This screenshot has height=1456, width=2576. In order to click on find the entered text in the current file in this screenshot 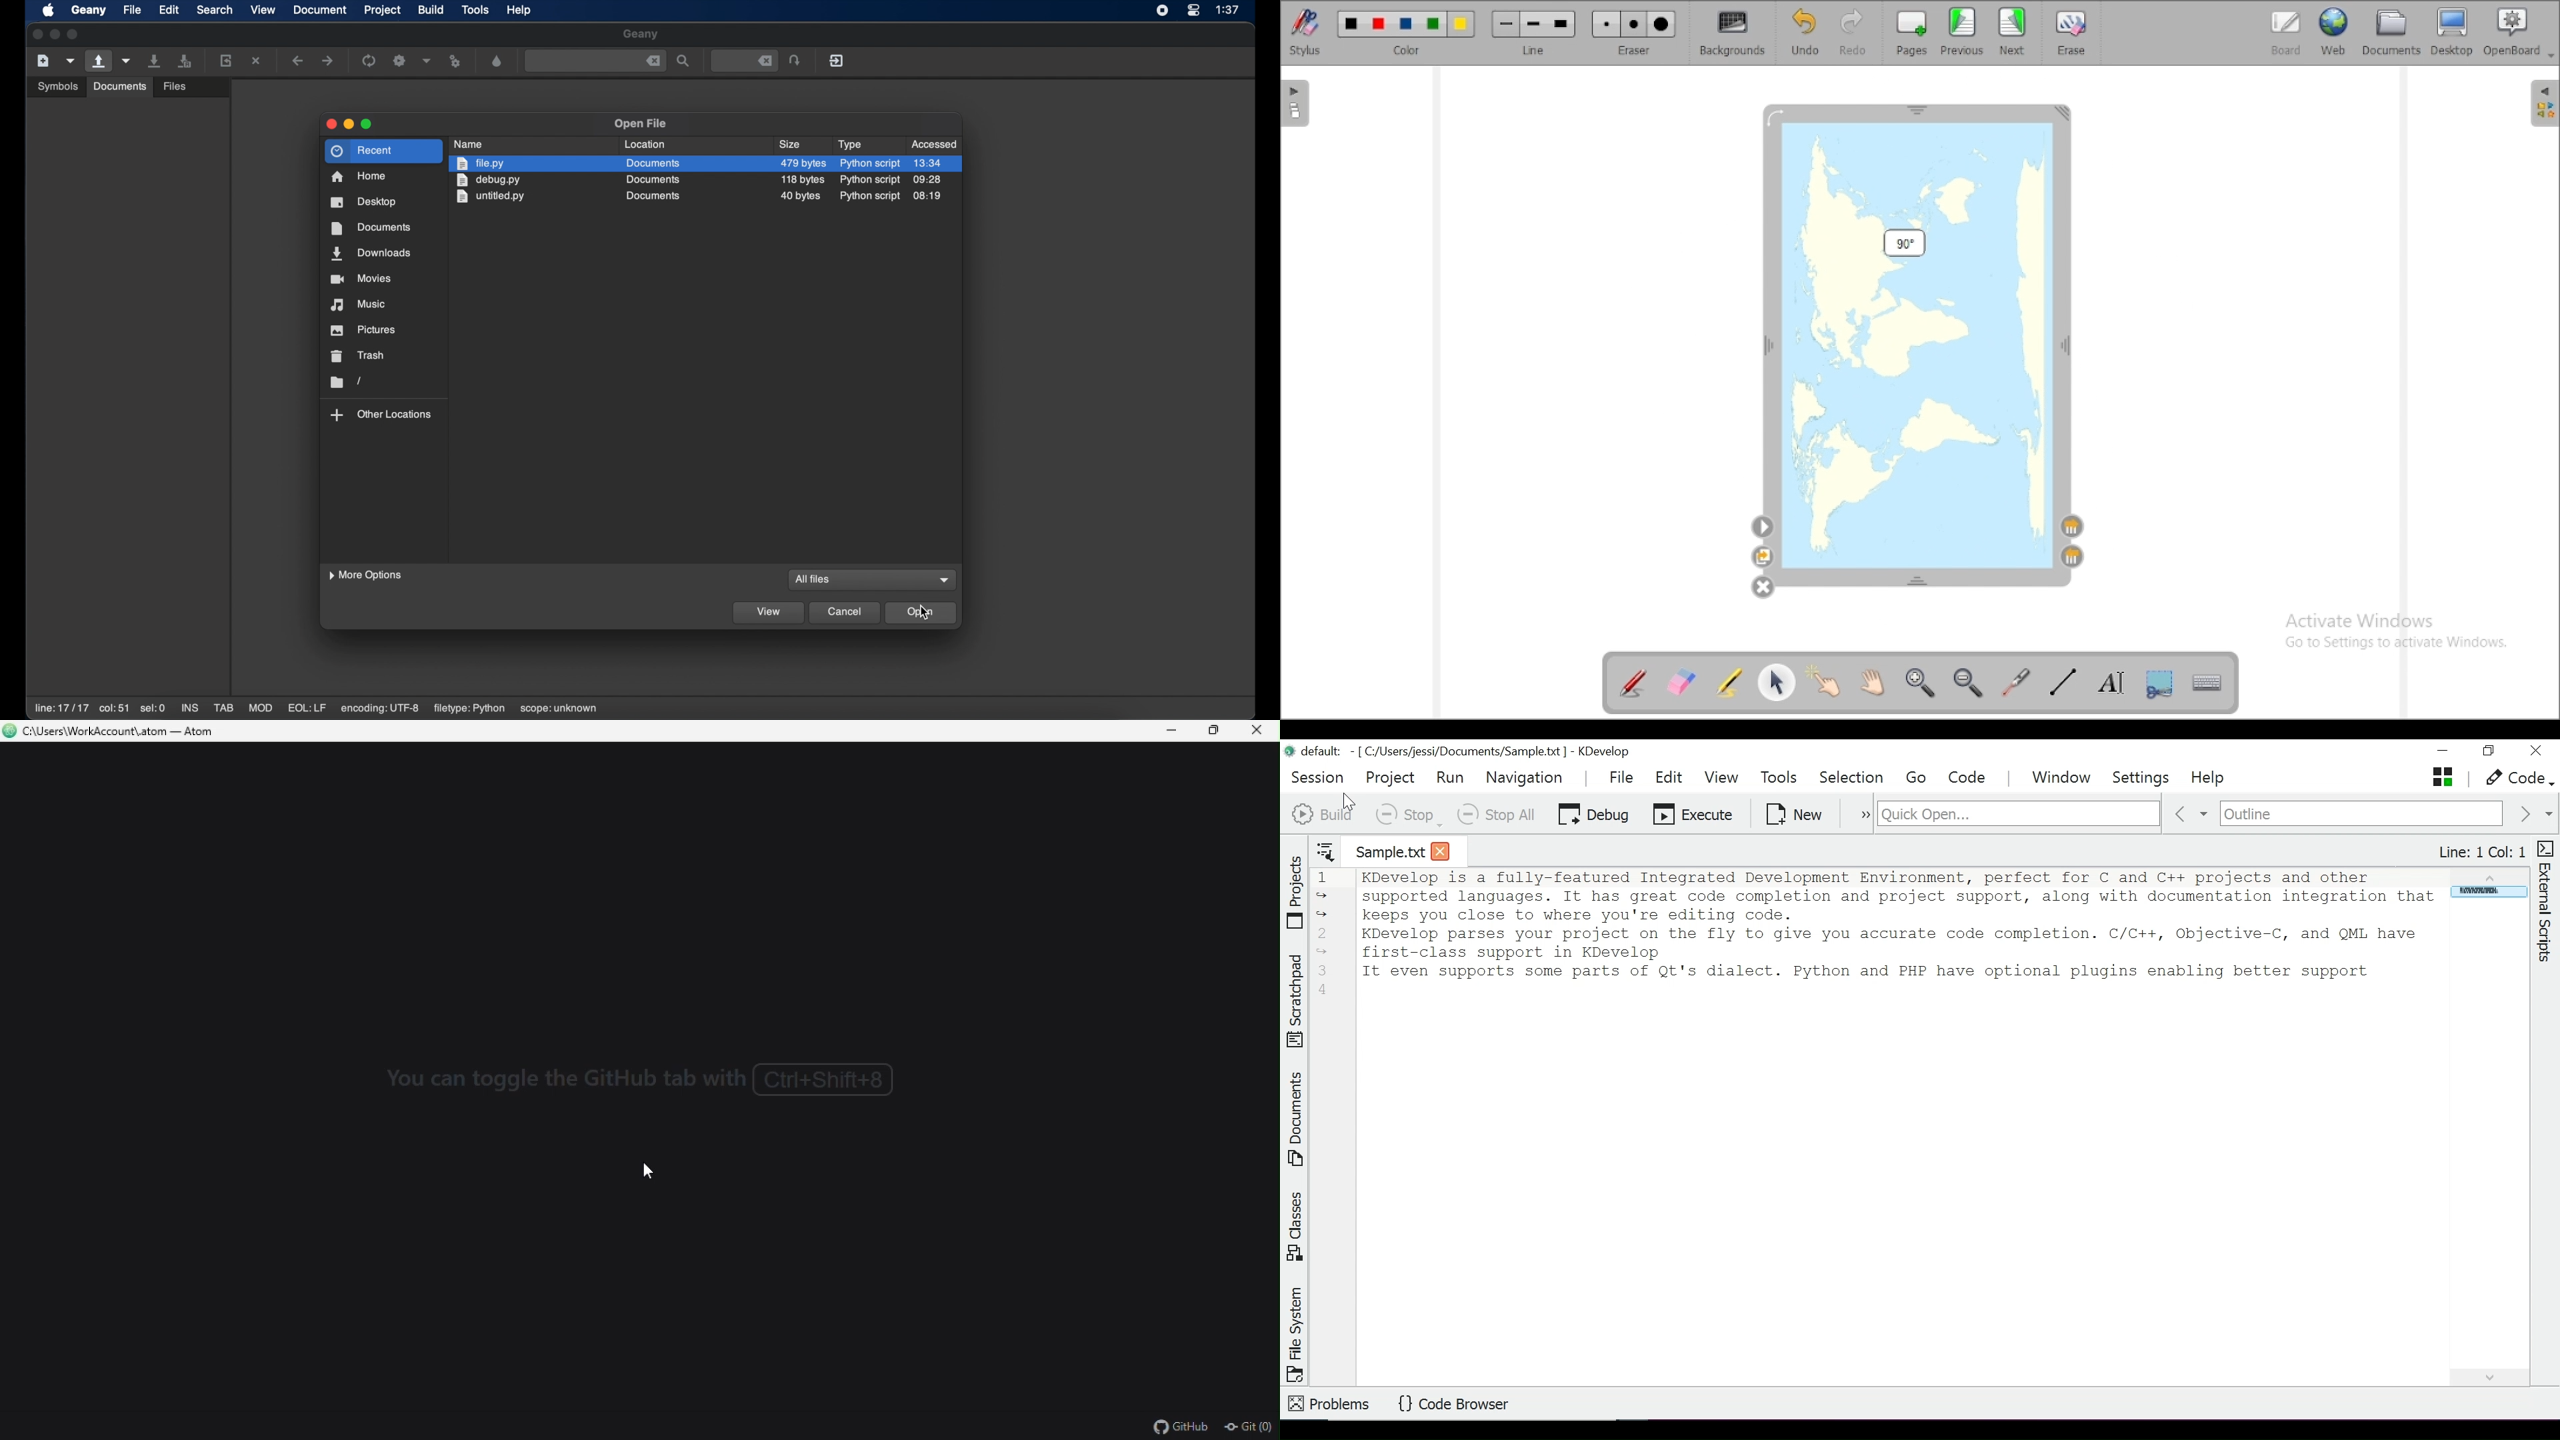, I will do `click(684, 61)`.